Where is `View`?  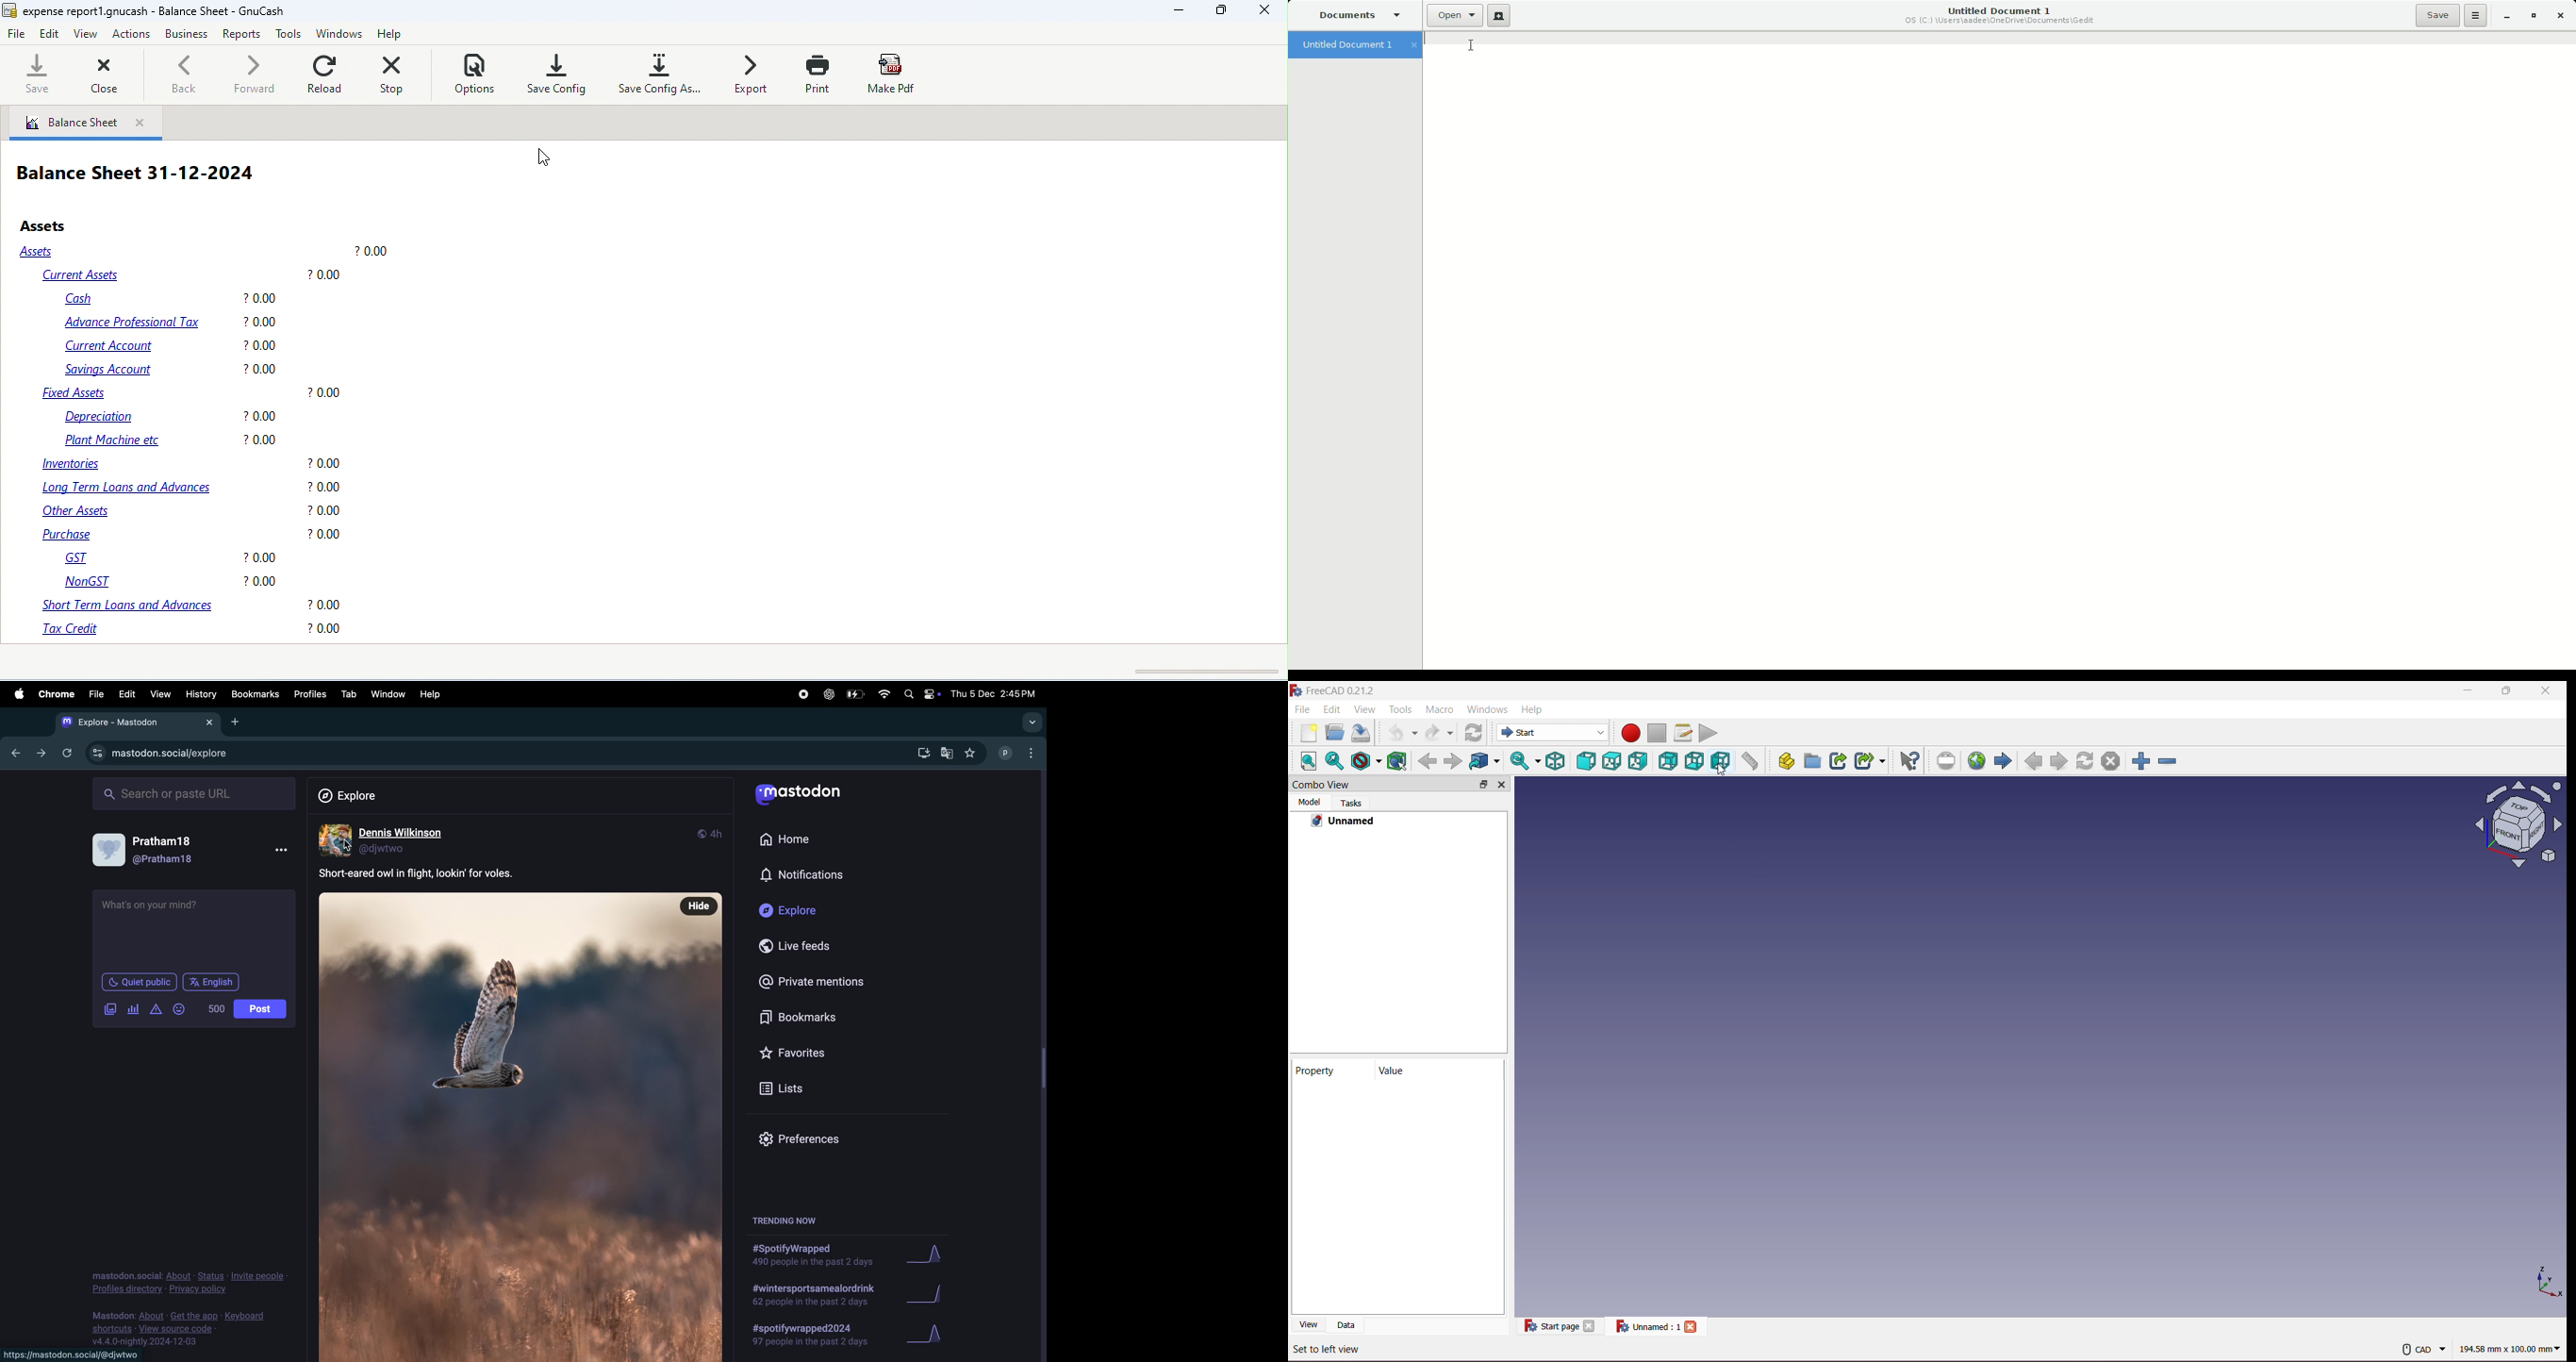 View is located at coordinates (1364, 709).